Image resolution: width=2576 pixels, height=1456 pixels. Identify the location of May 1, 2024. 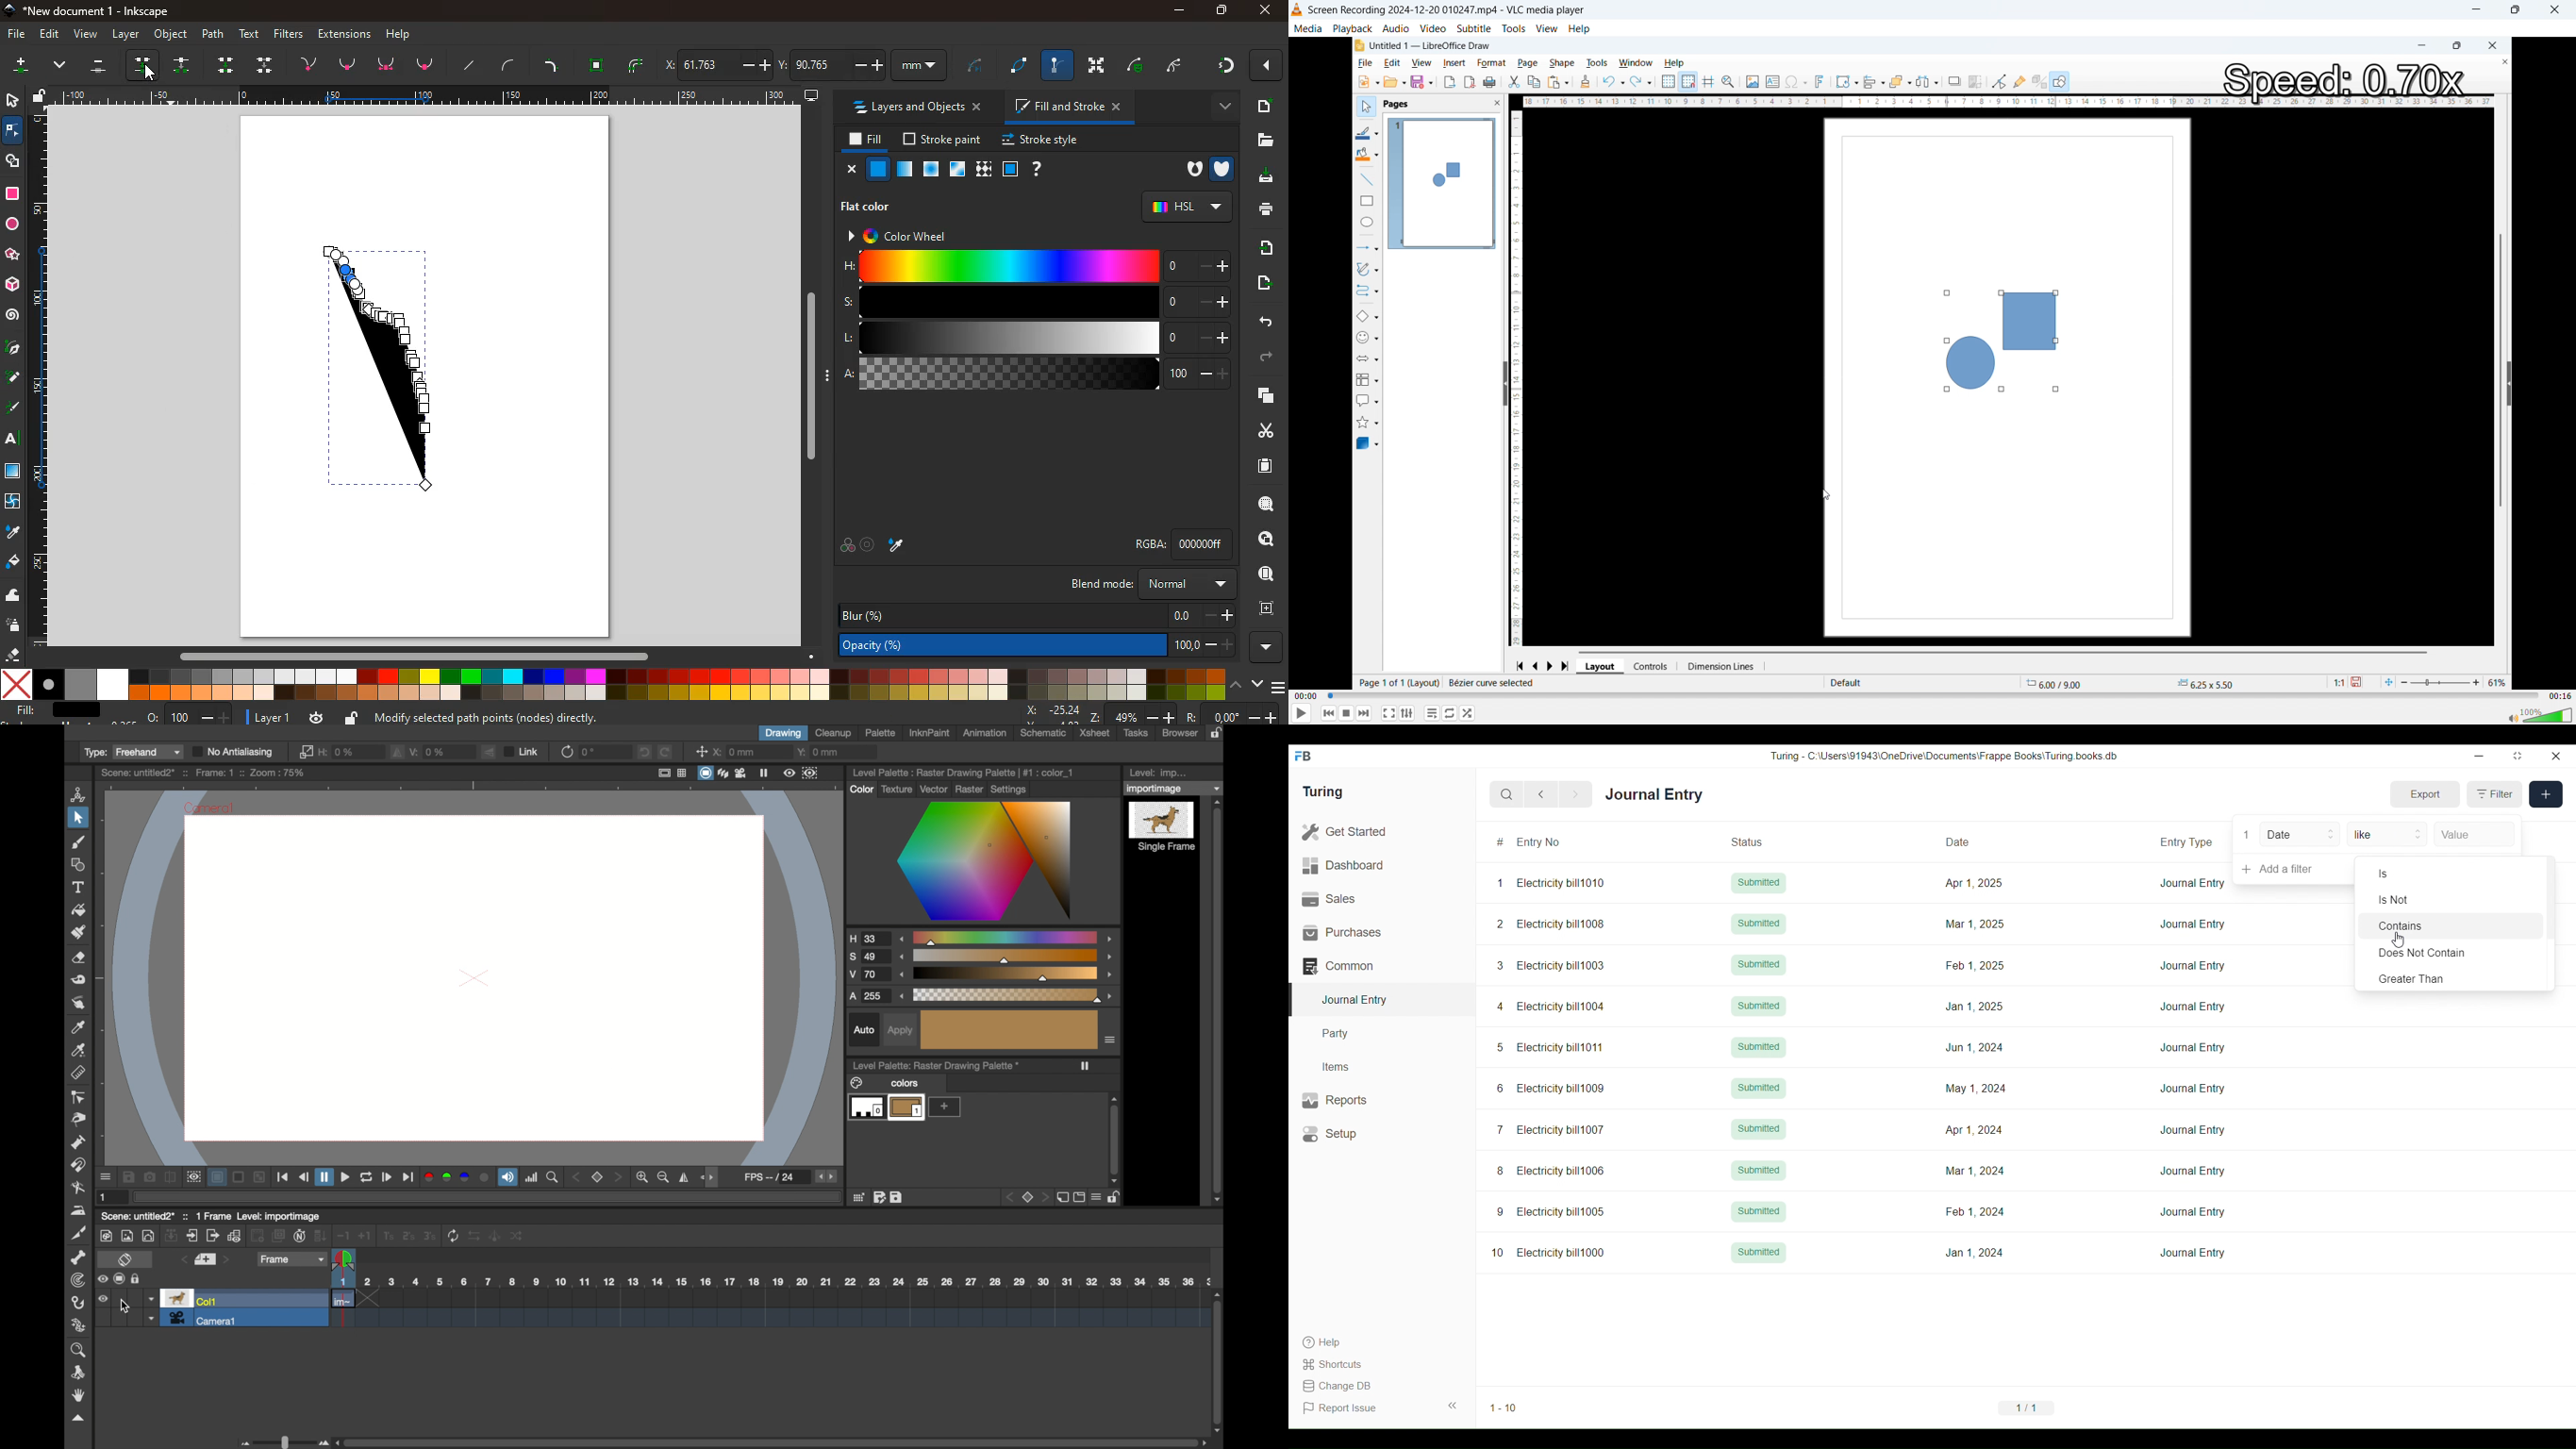
(1975, 1087).